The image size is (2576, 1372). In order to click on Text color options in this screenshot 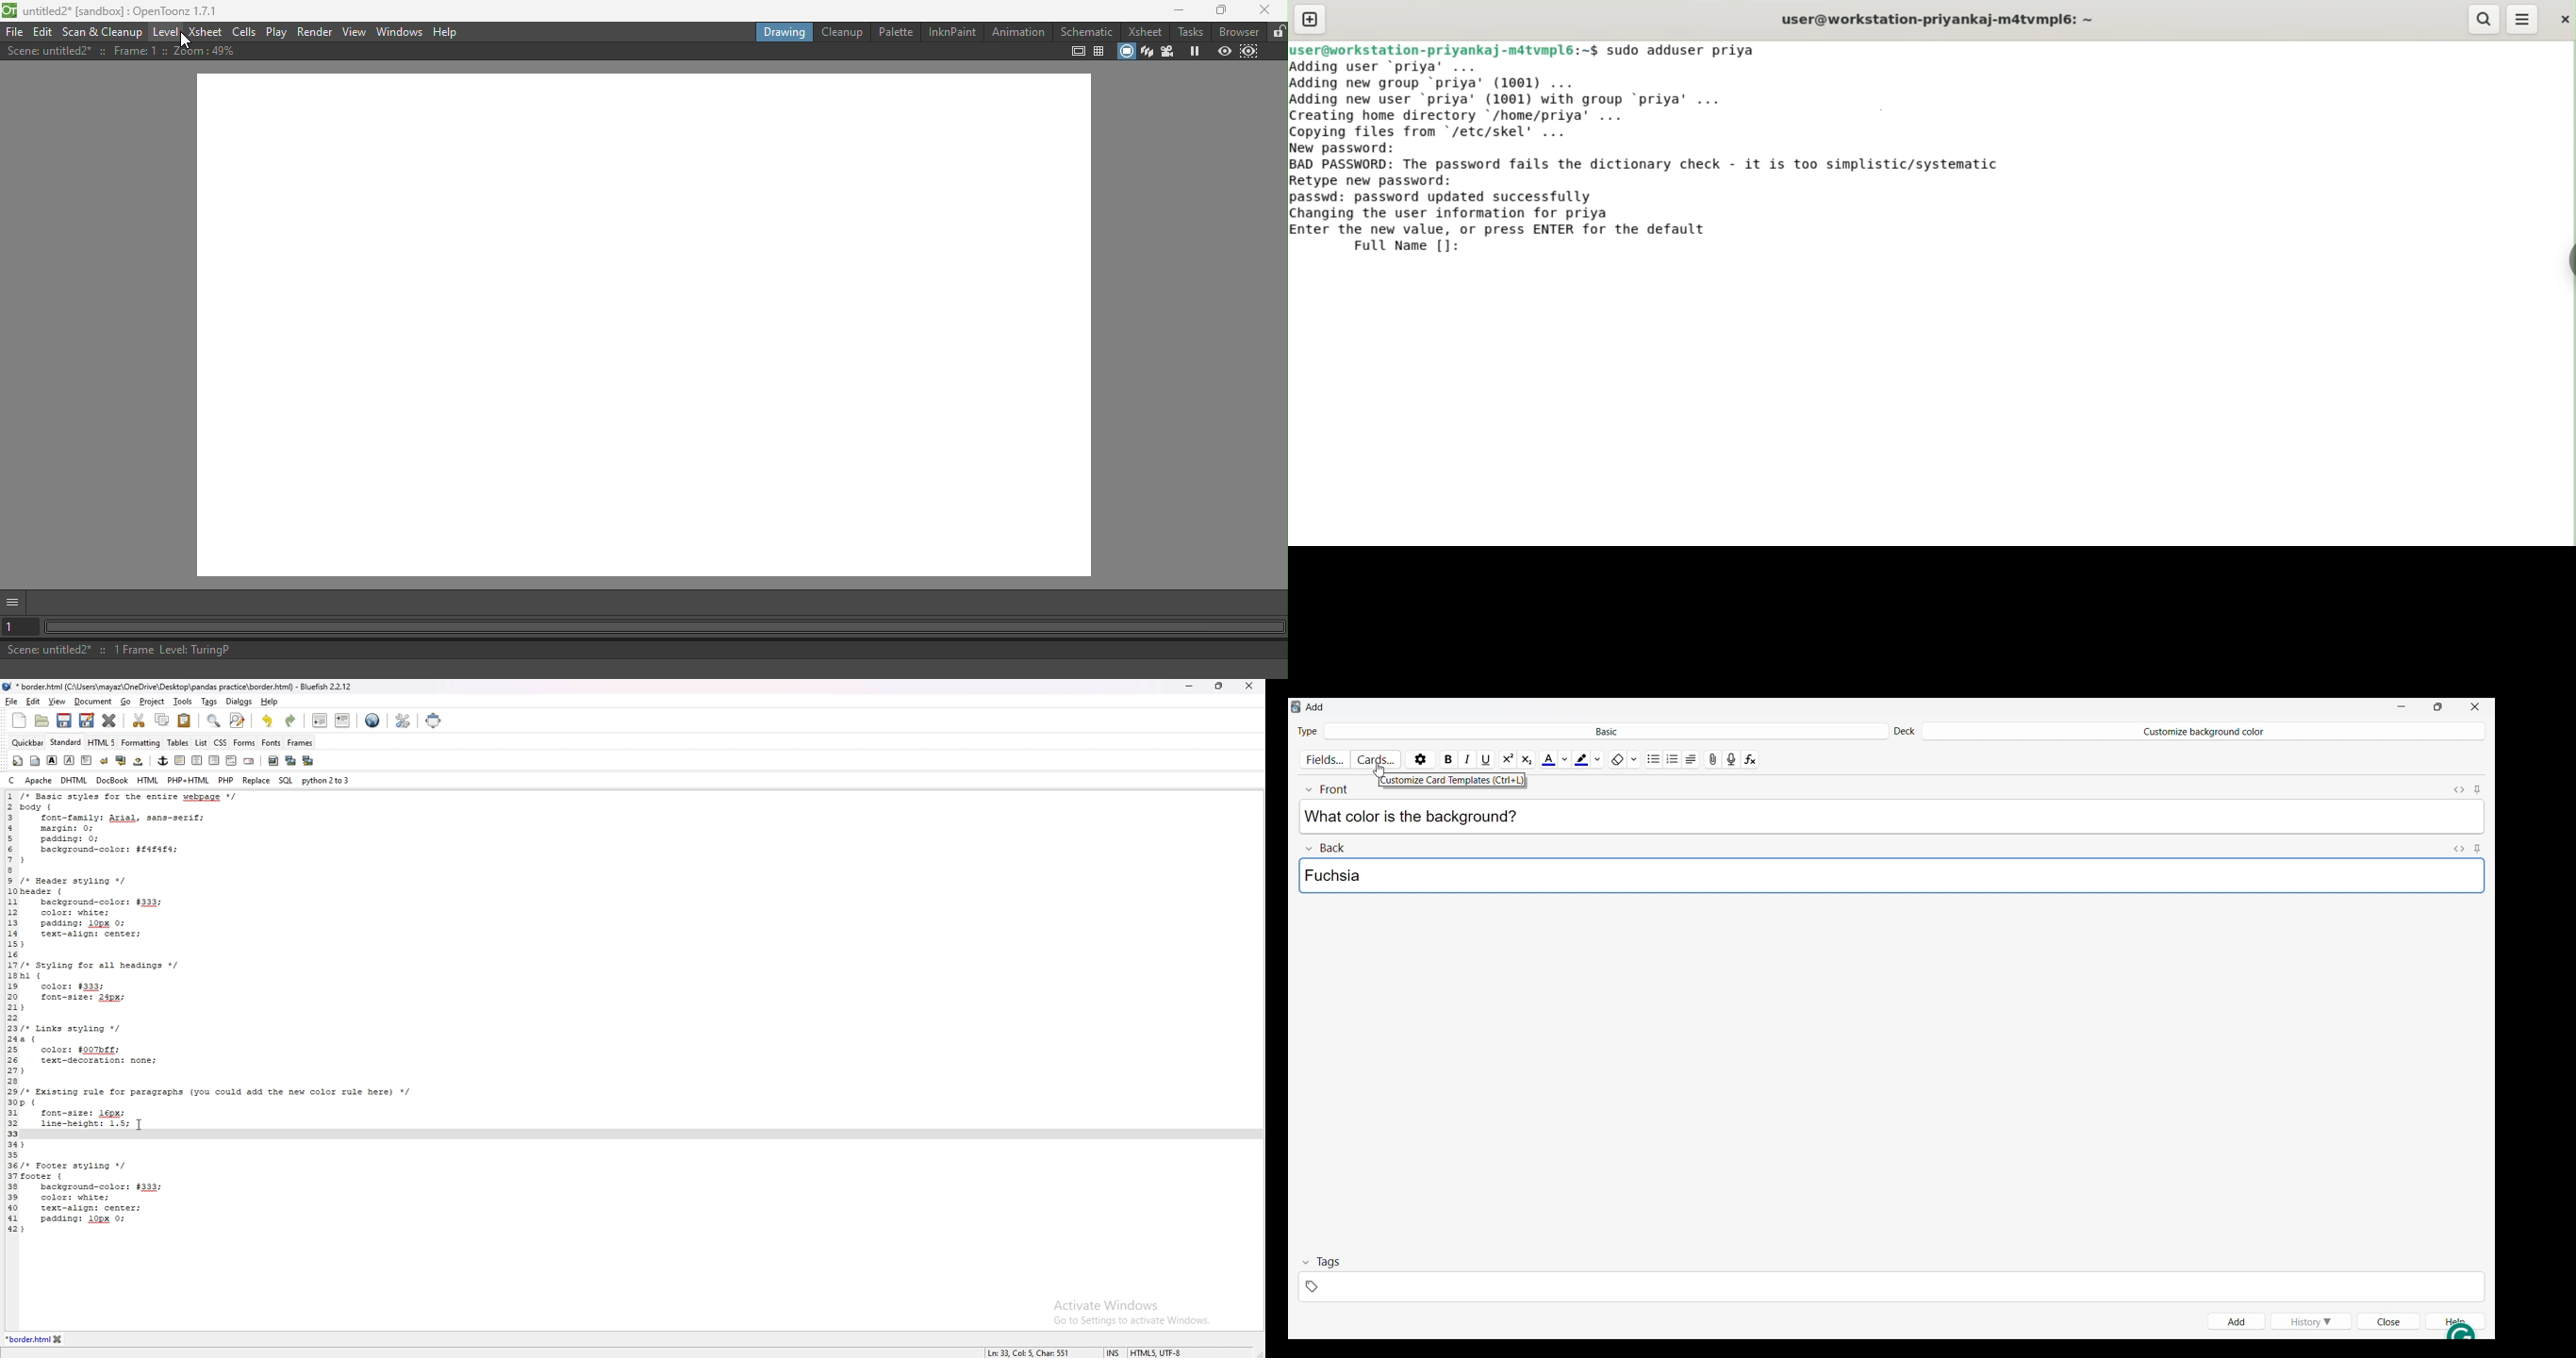, I will do `click(1564, 758)`.